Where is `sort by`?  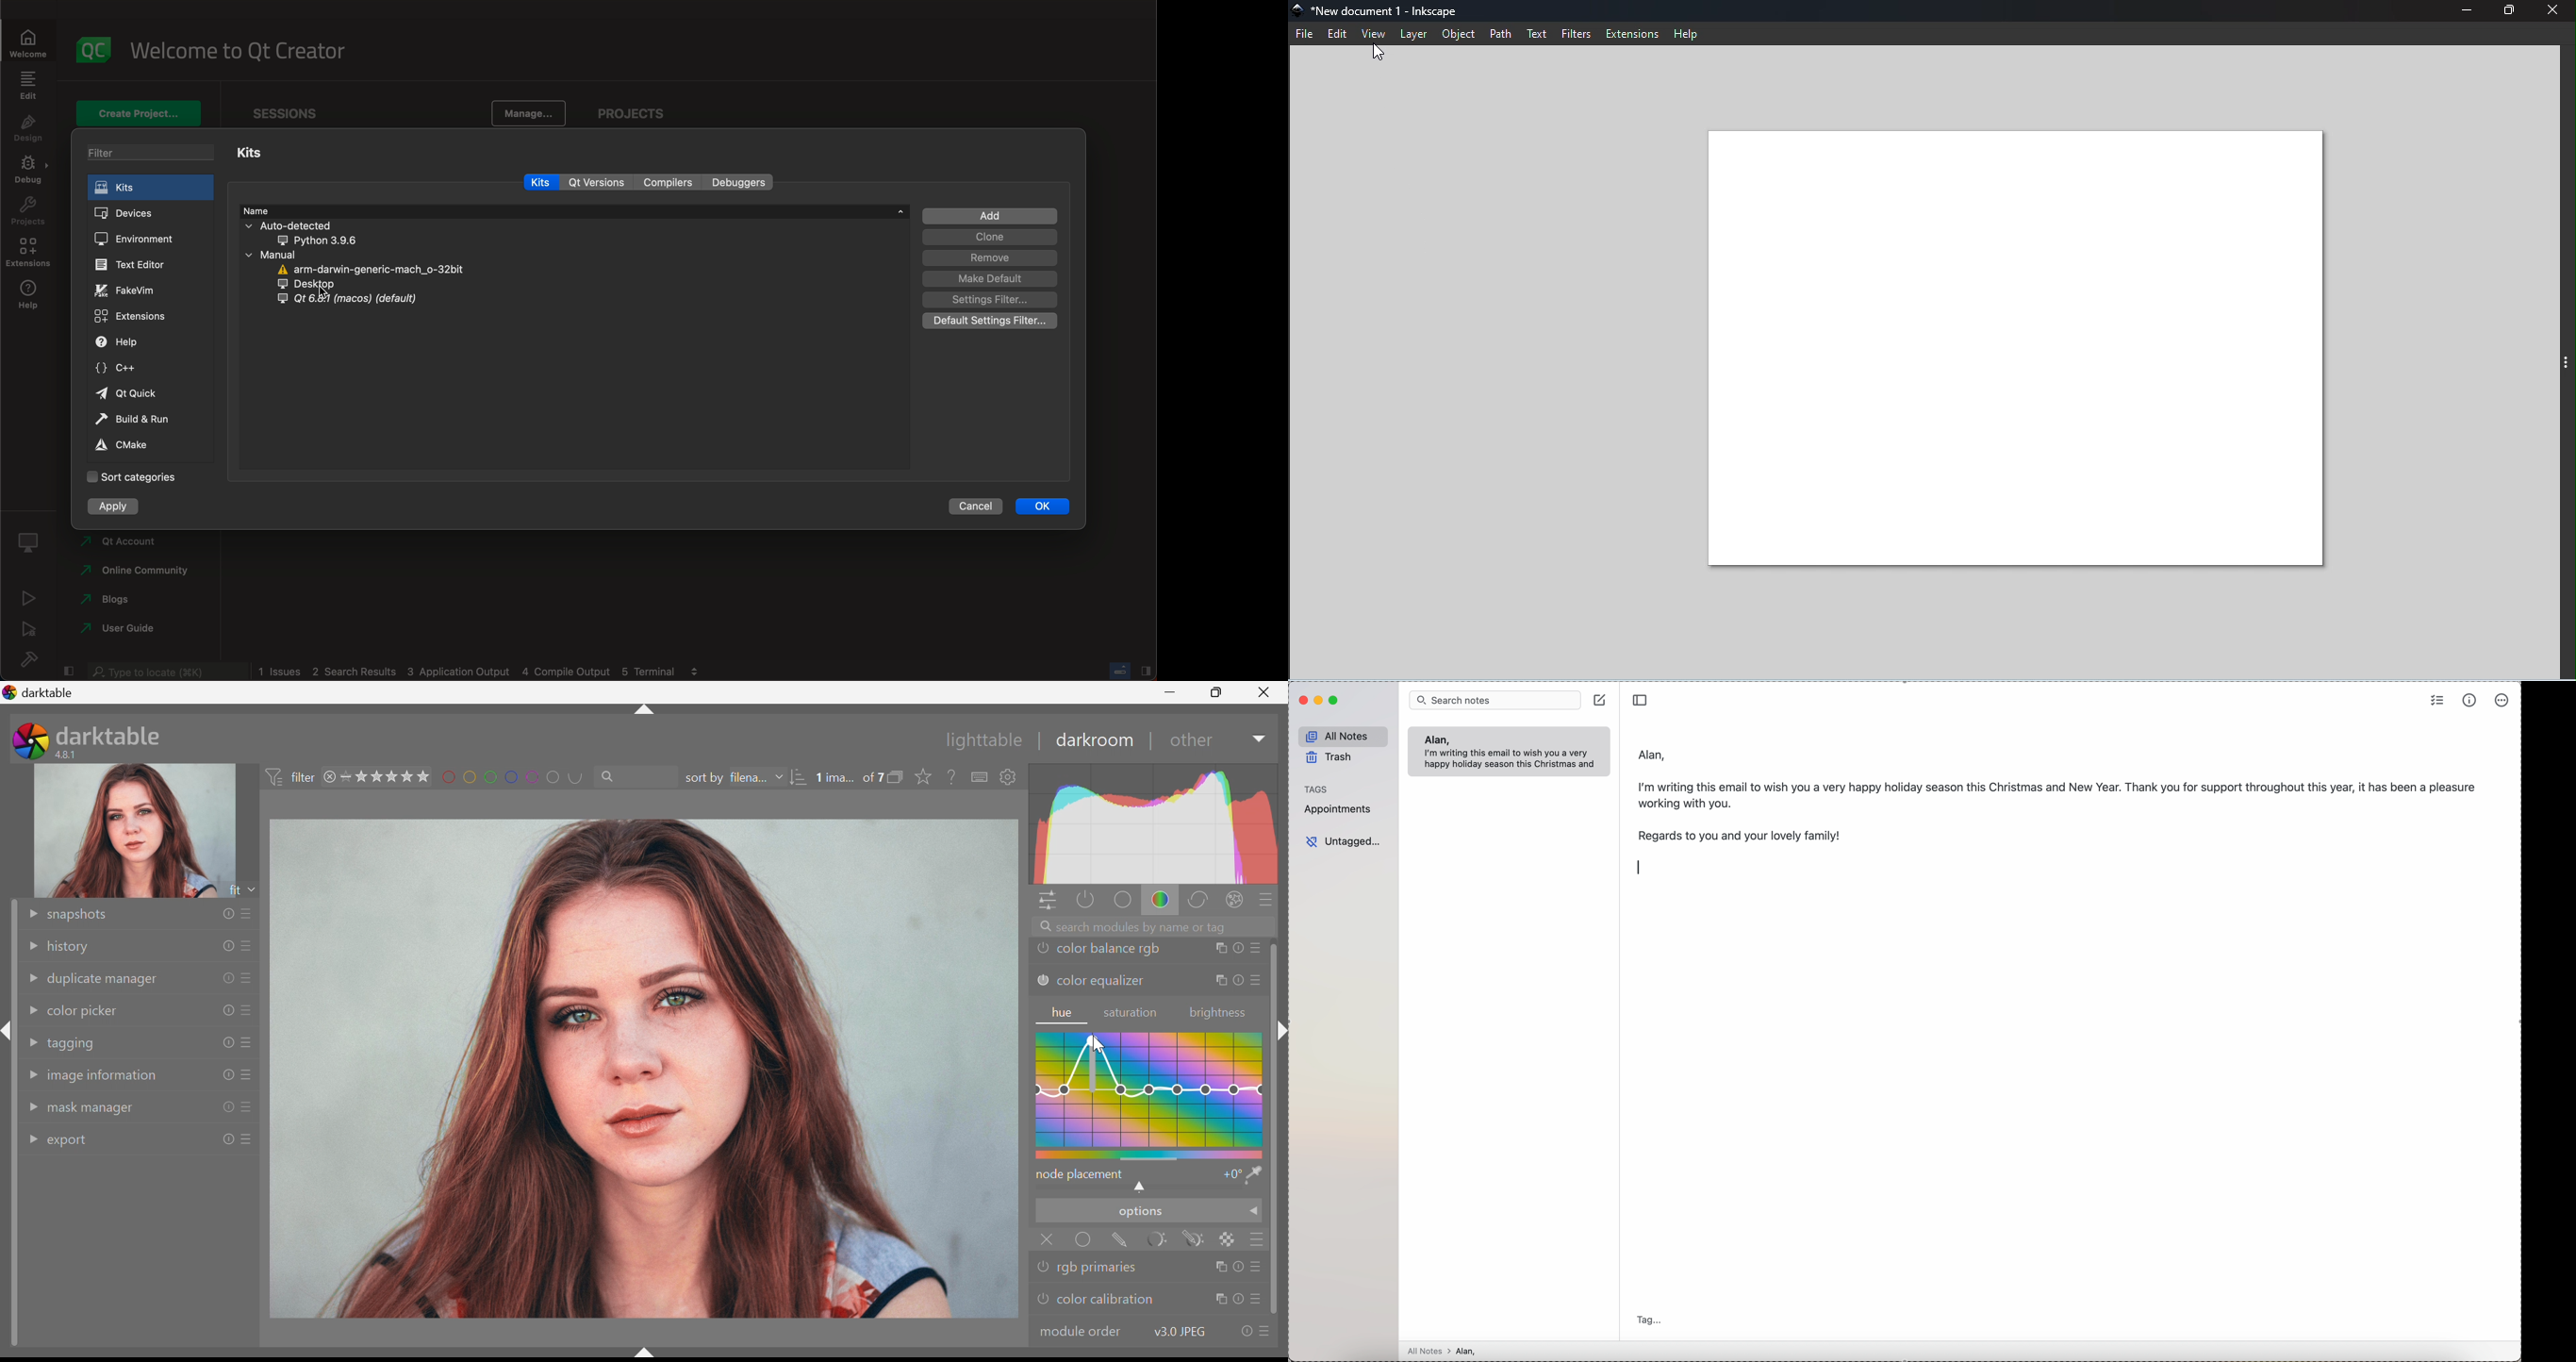 sort by is located at coordinates (702, 778).